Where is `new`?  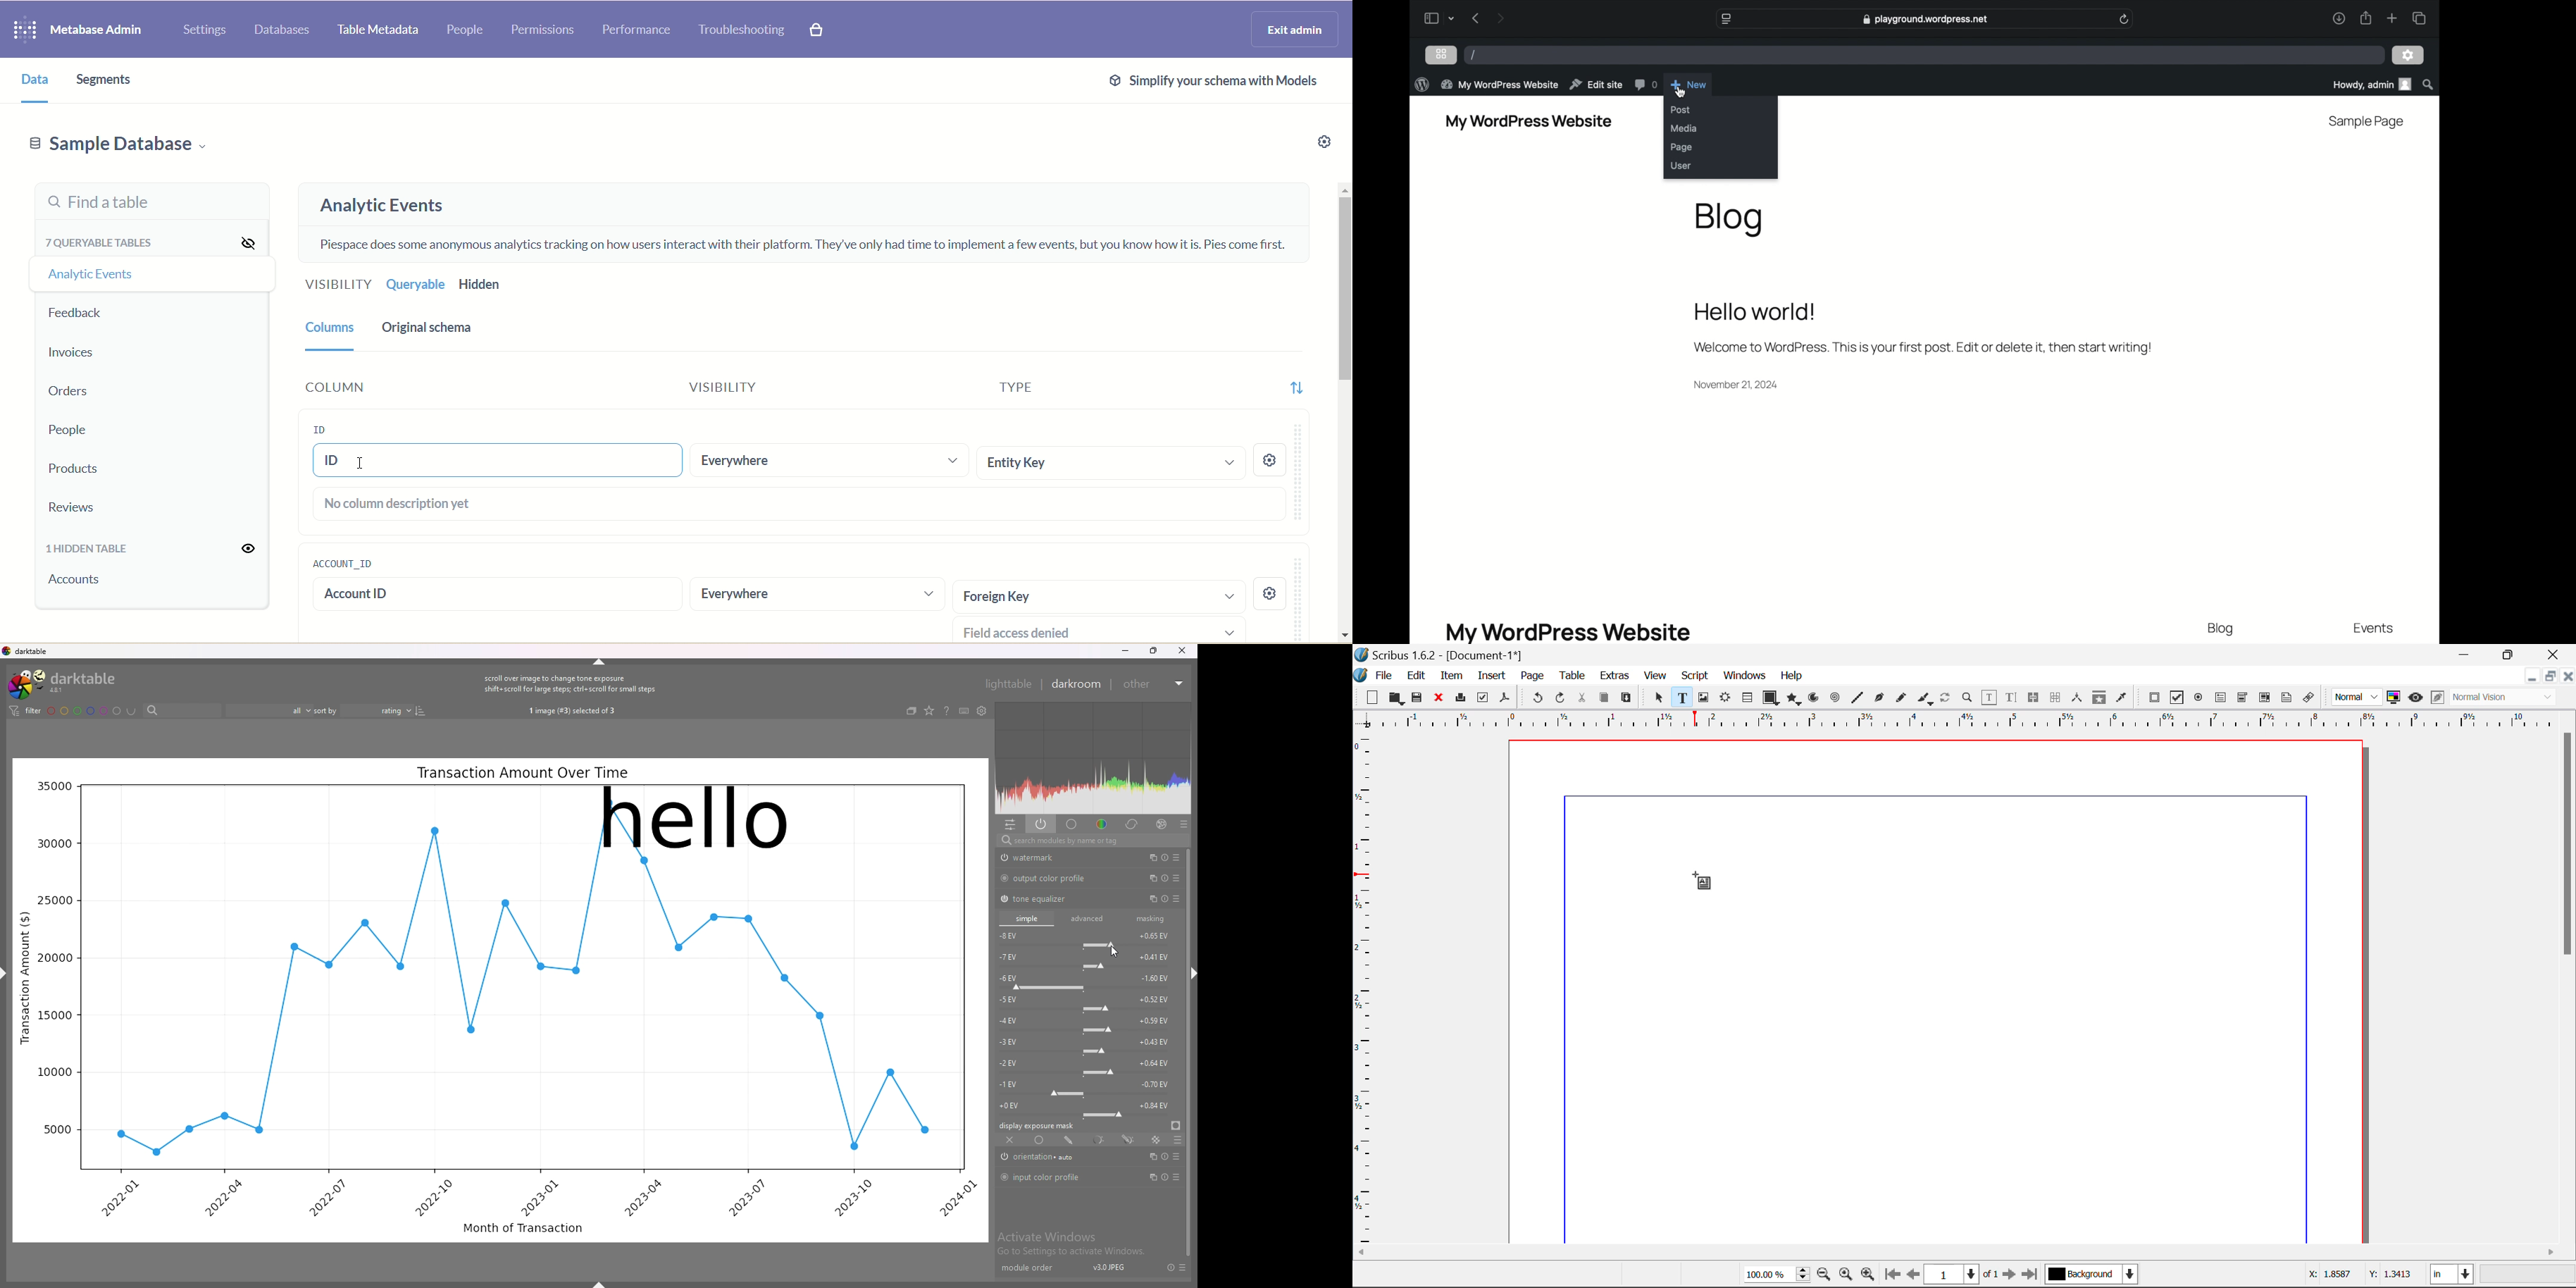
new is located at coordinates (1689, 85).